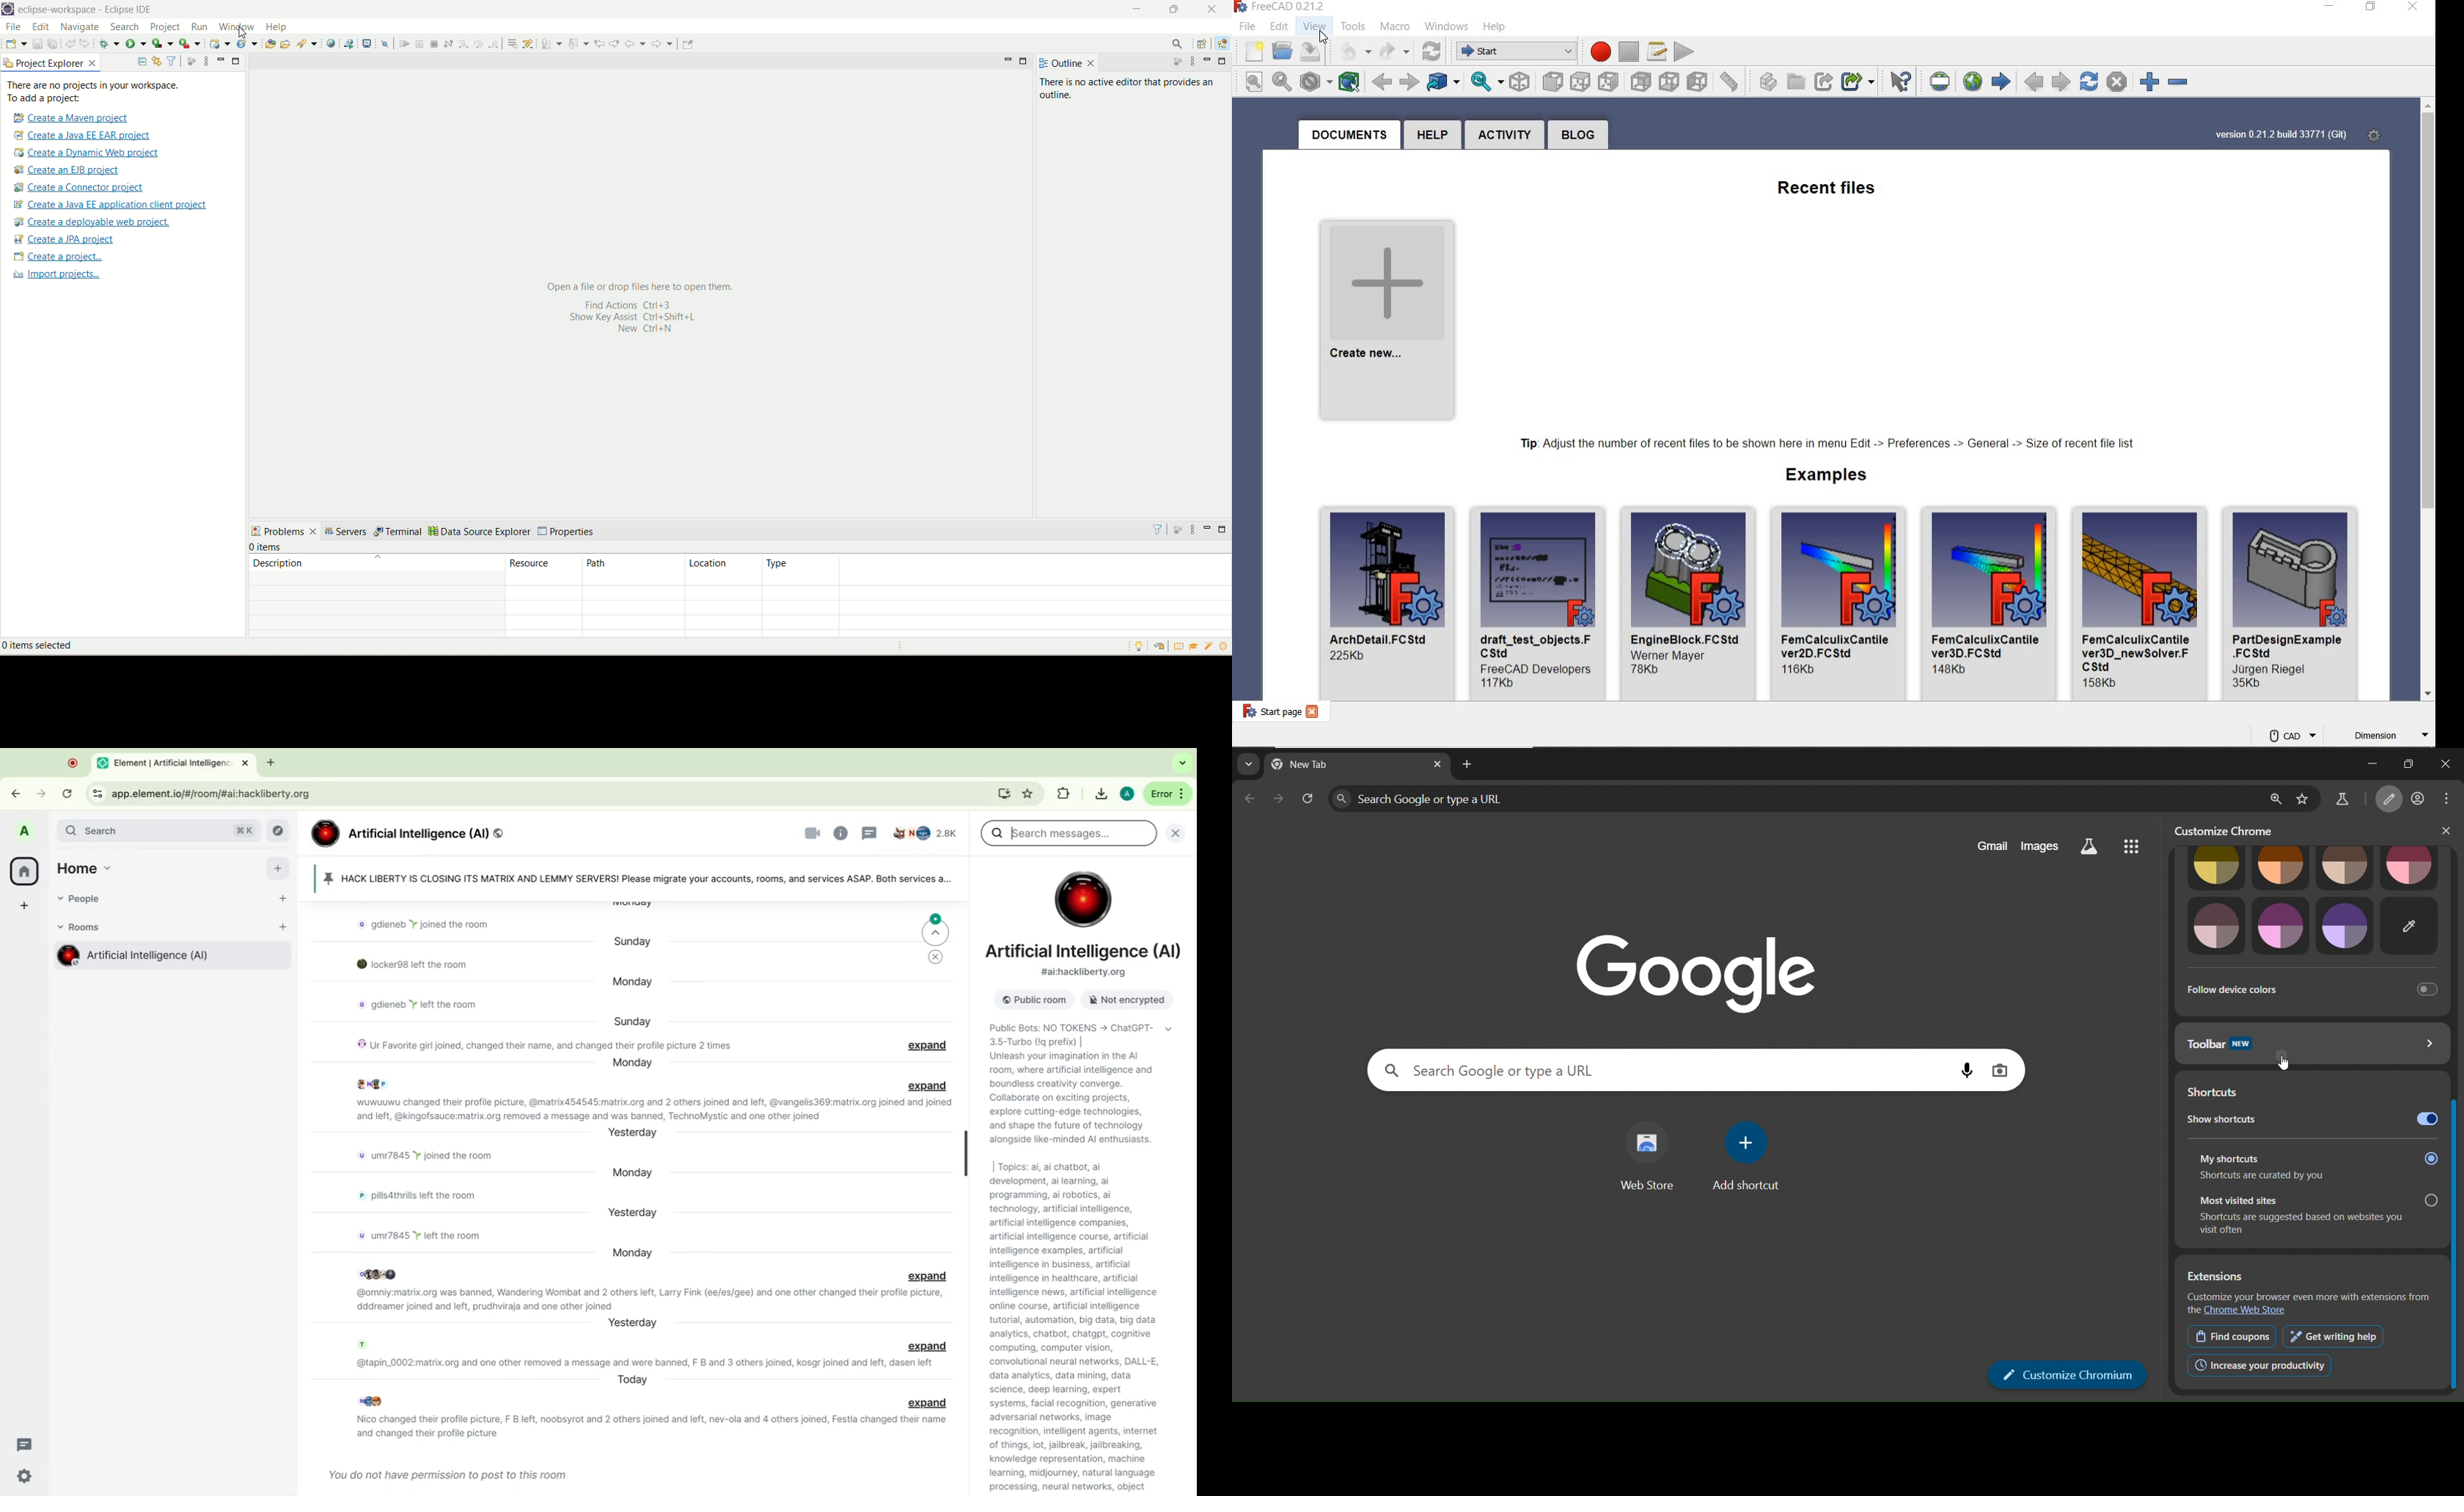  I want to click on find coupons, so click(2232, 1336).